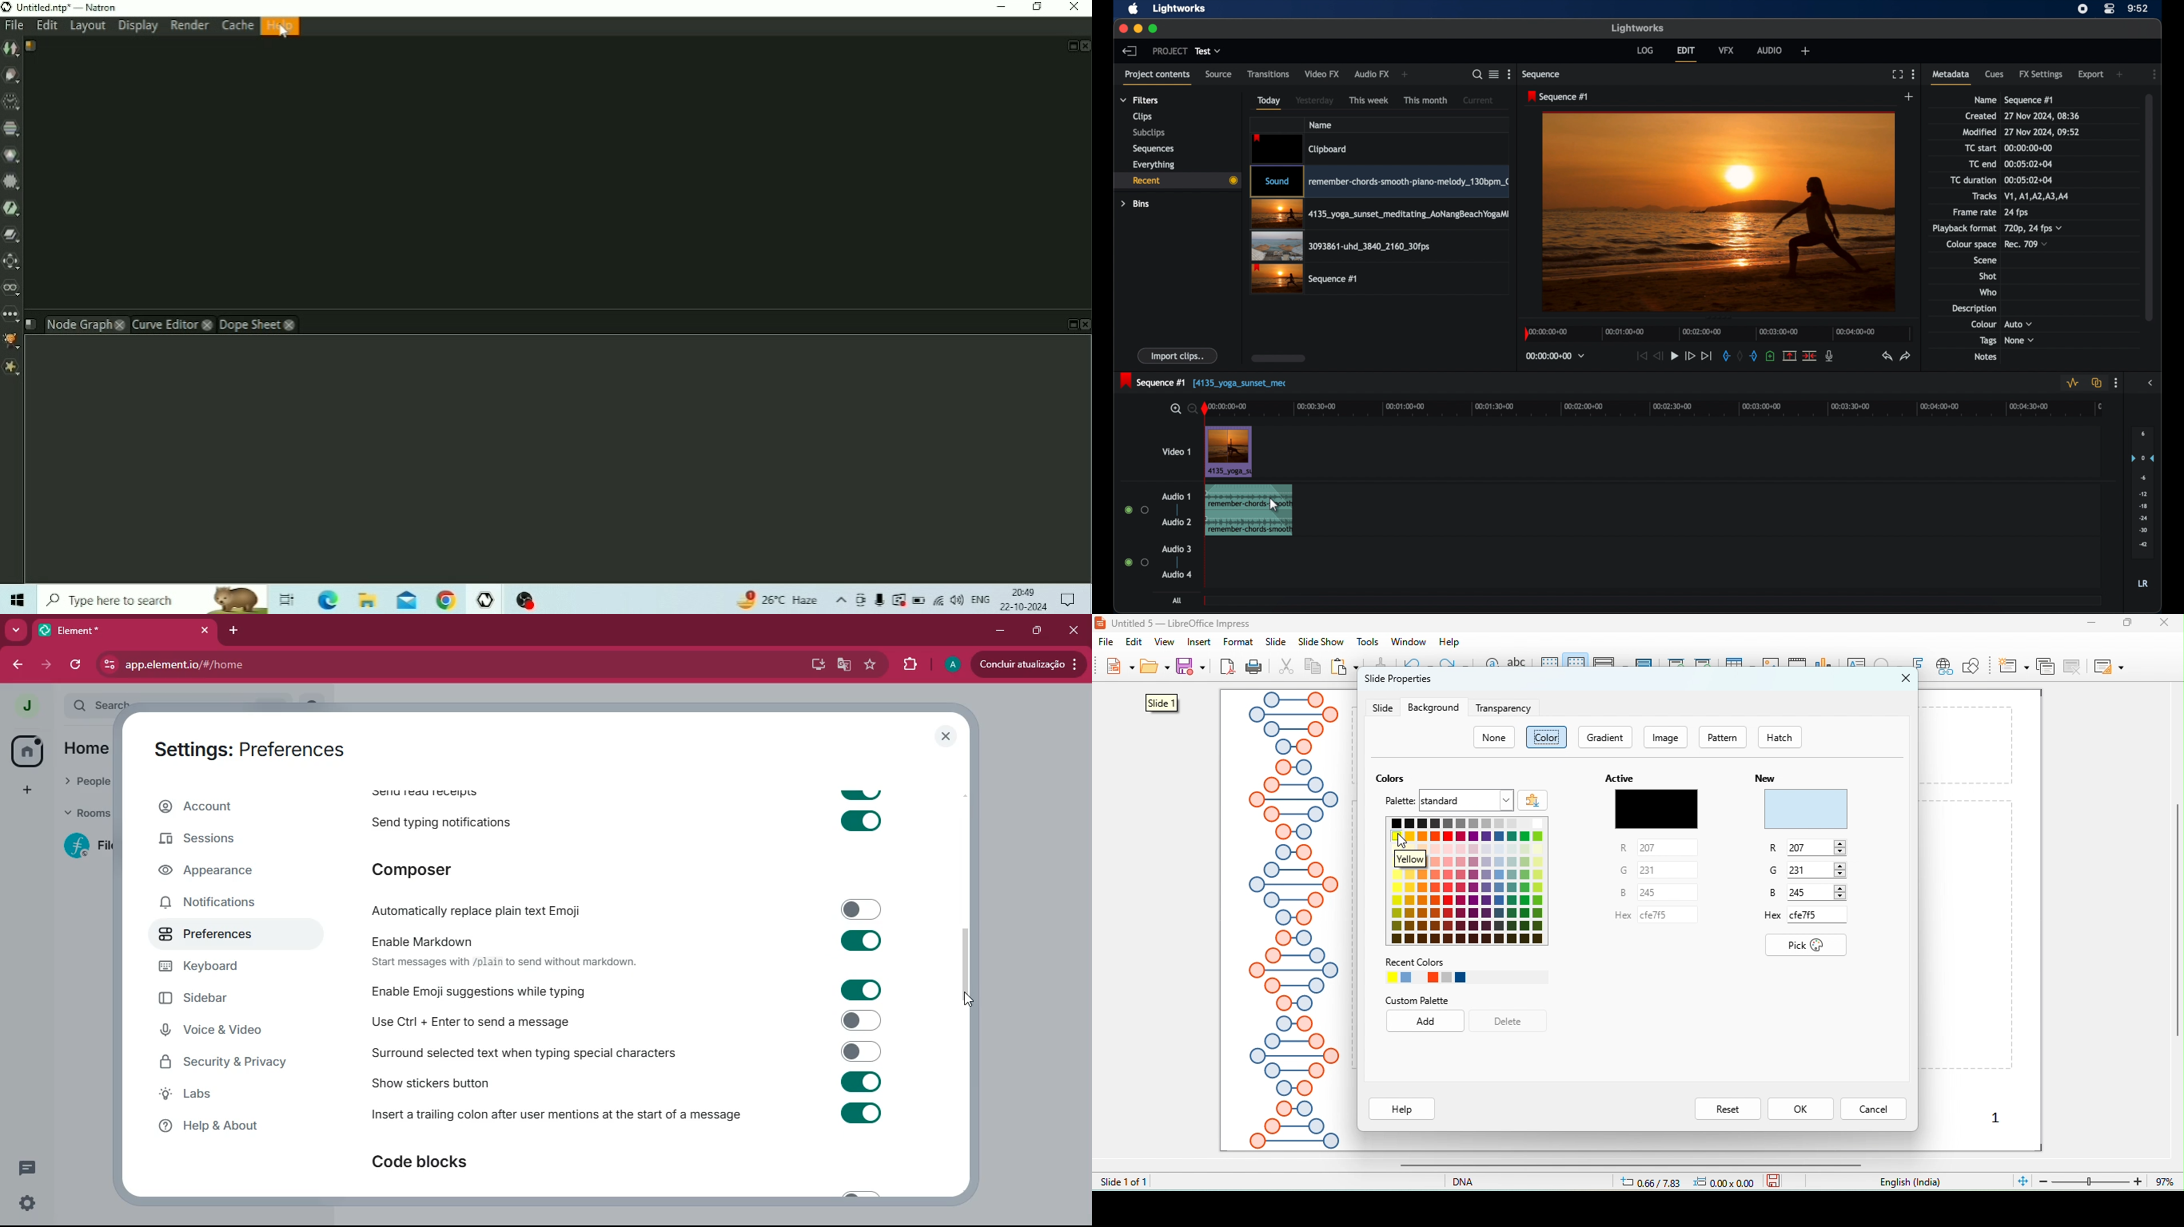 The image size is (2184, 1232). Describe the element at coordinates (2151, 383) in the screenshot. I see `sidebar` at that location.